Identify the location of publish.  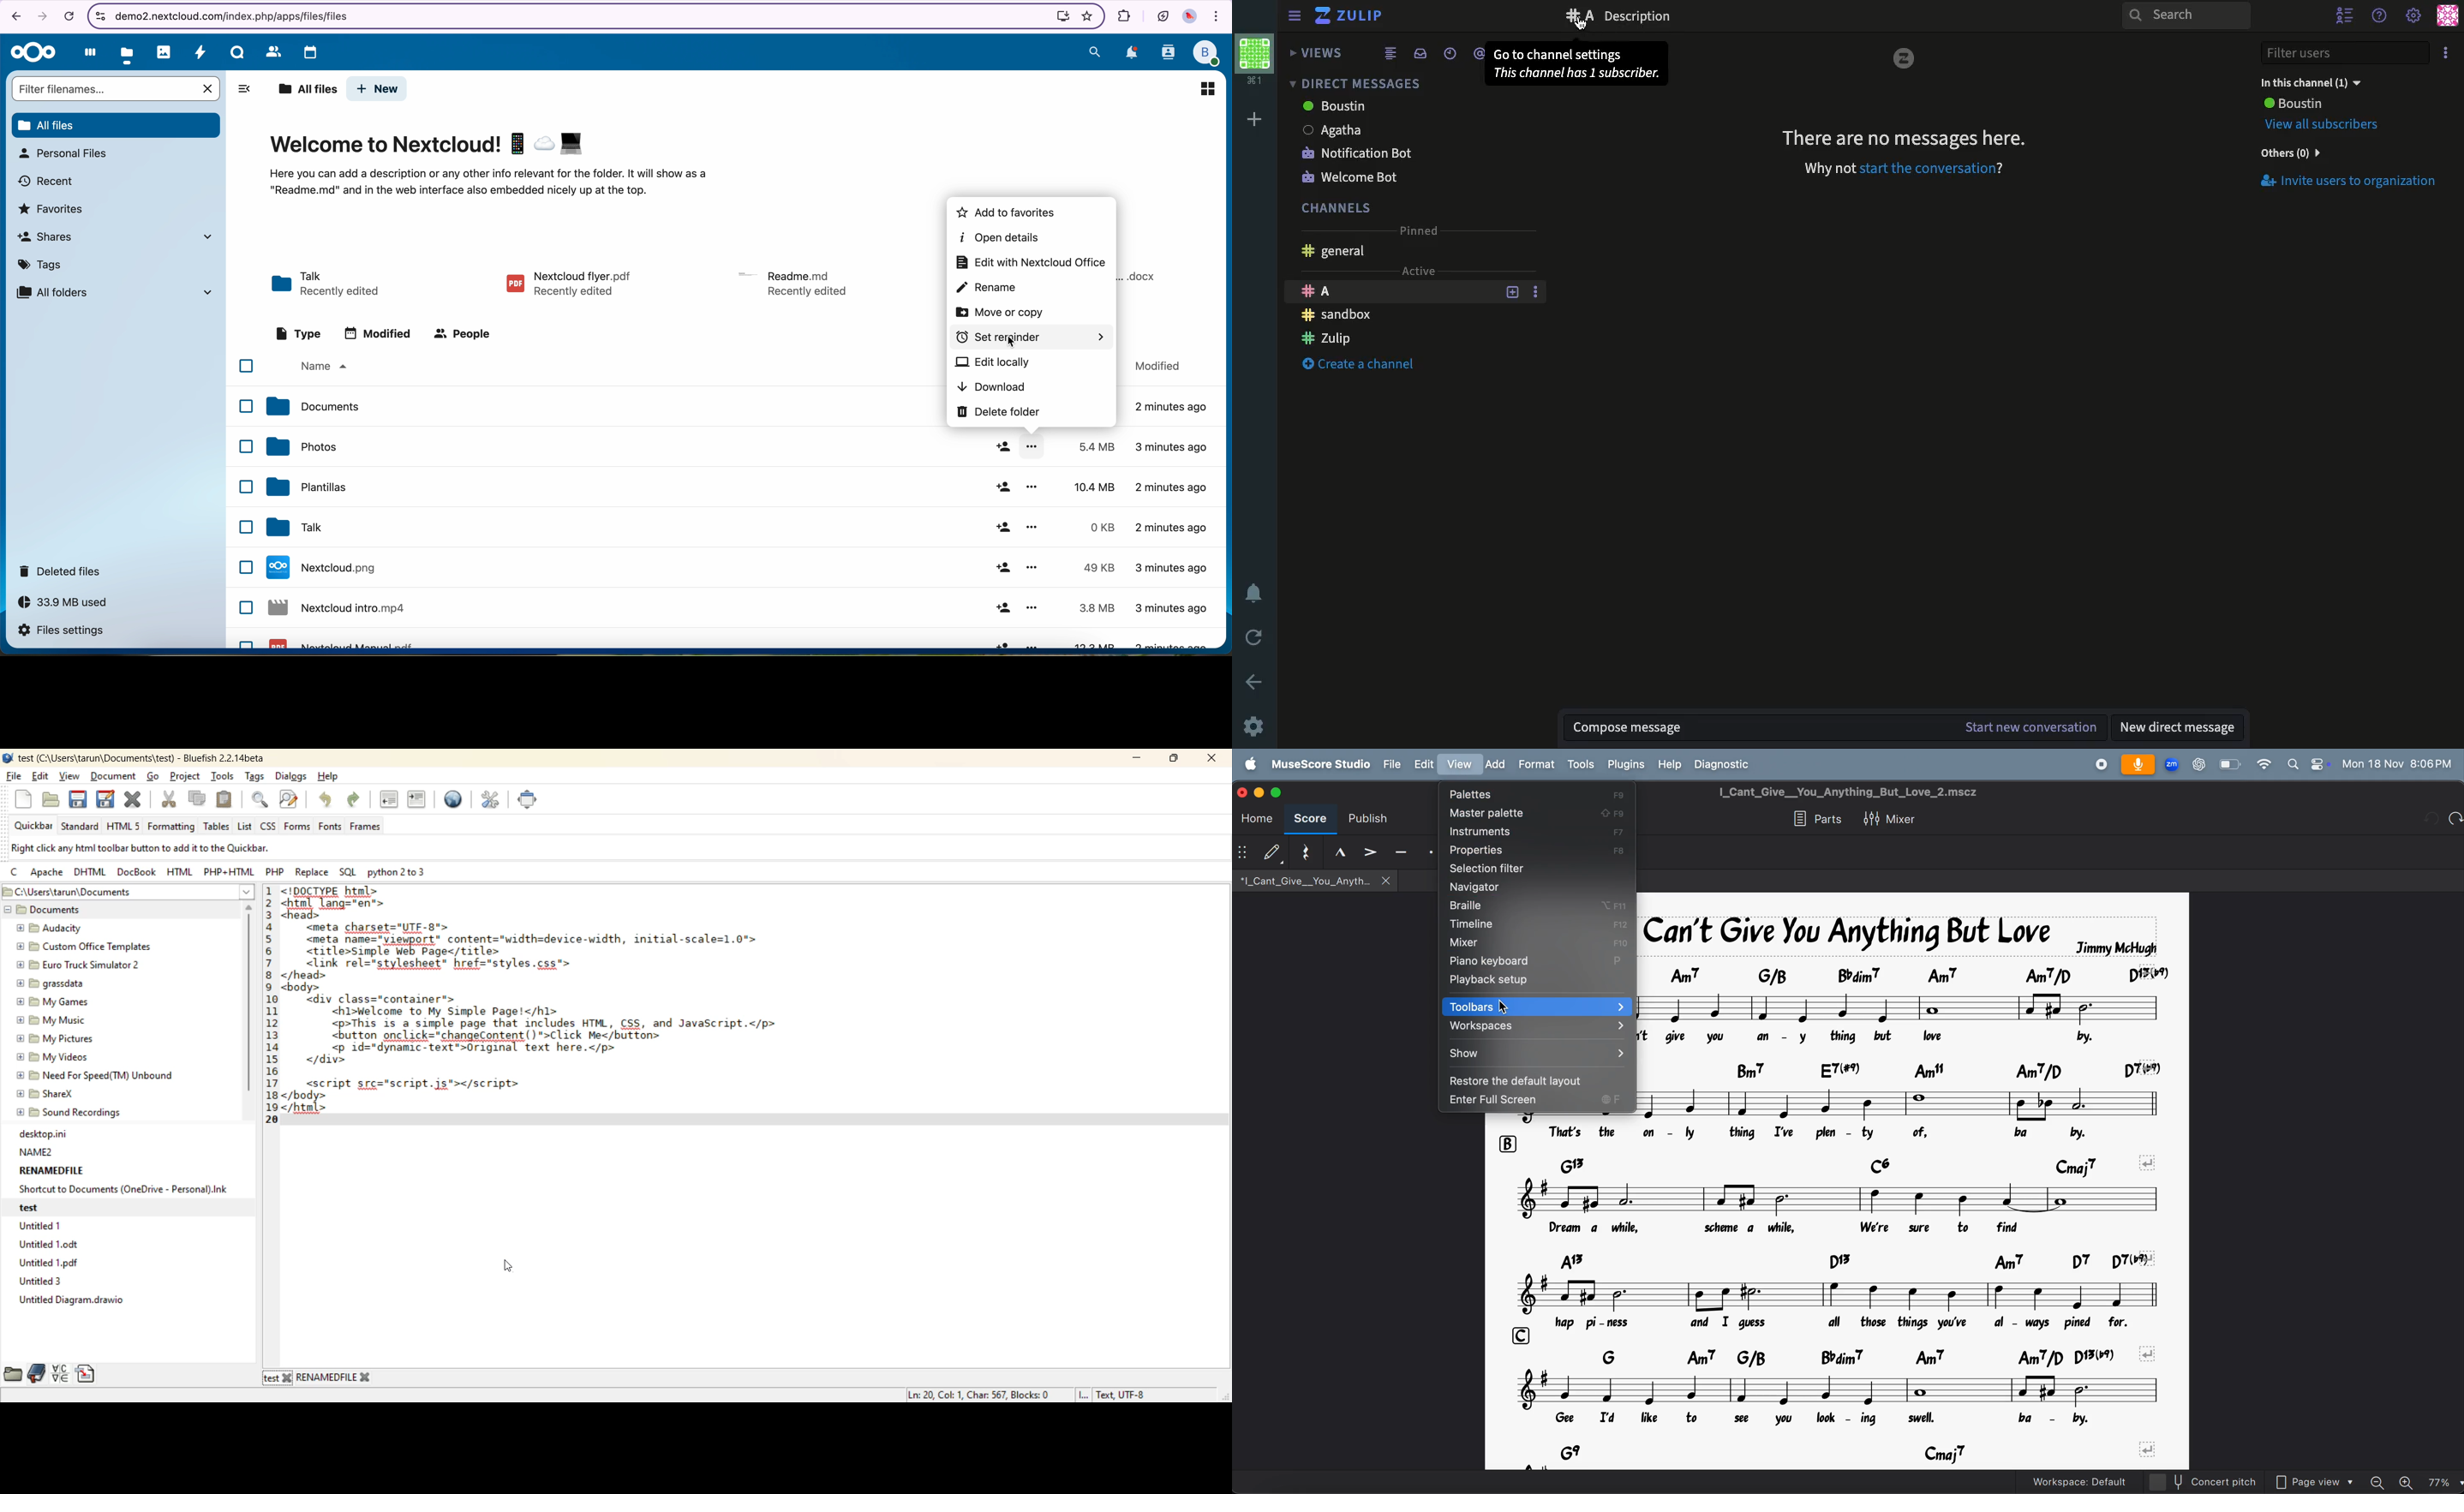
(1367, 816).